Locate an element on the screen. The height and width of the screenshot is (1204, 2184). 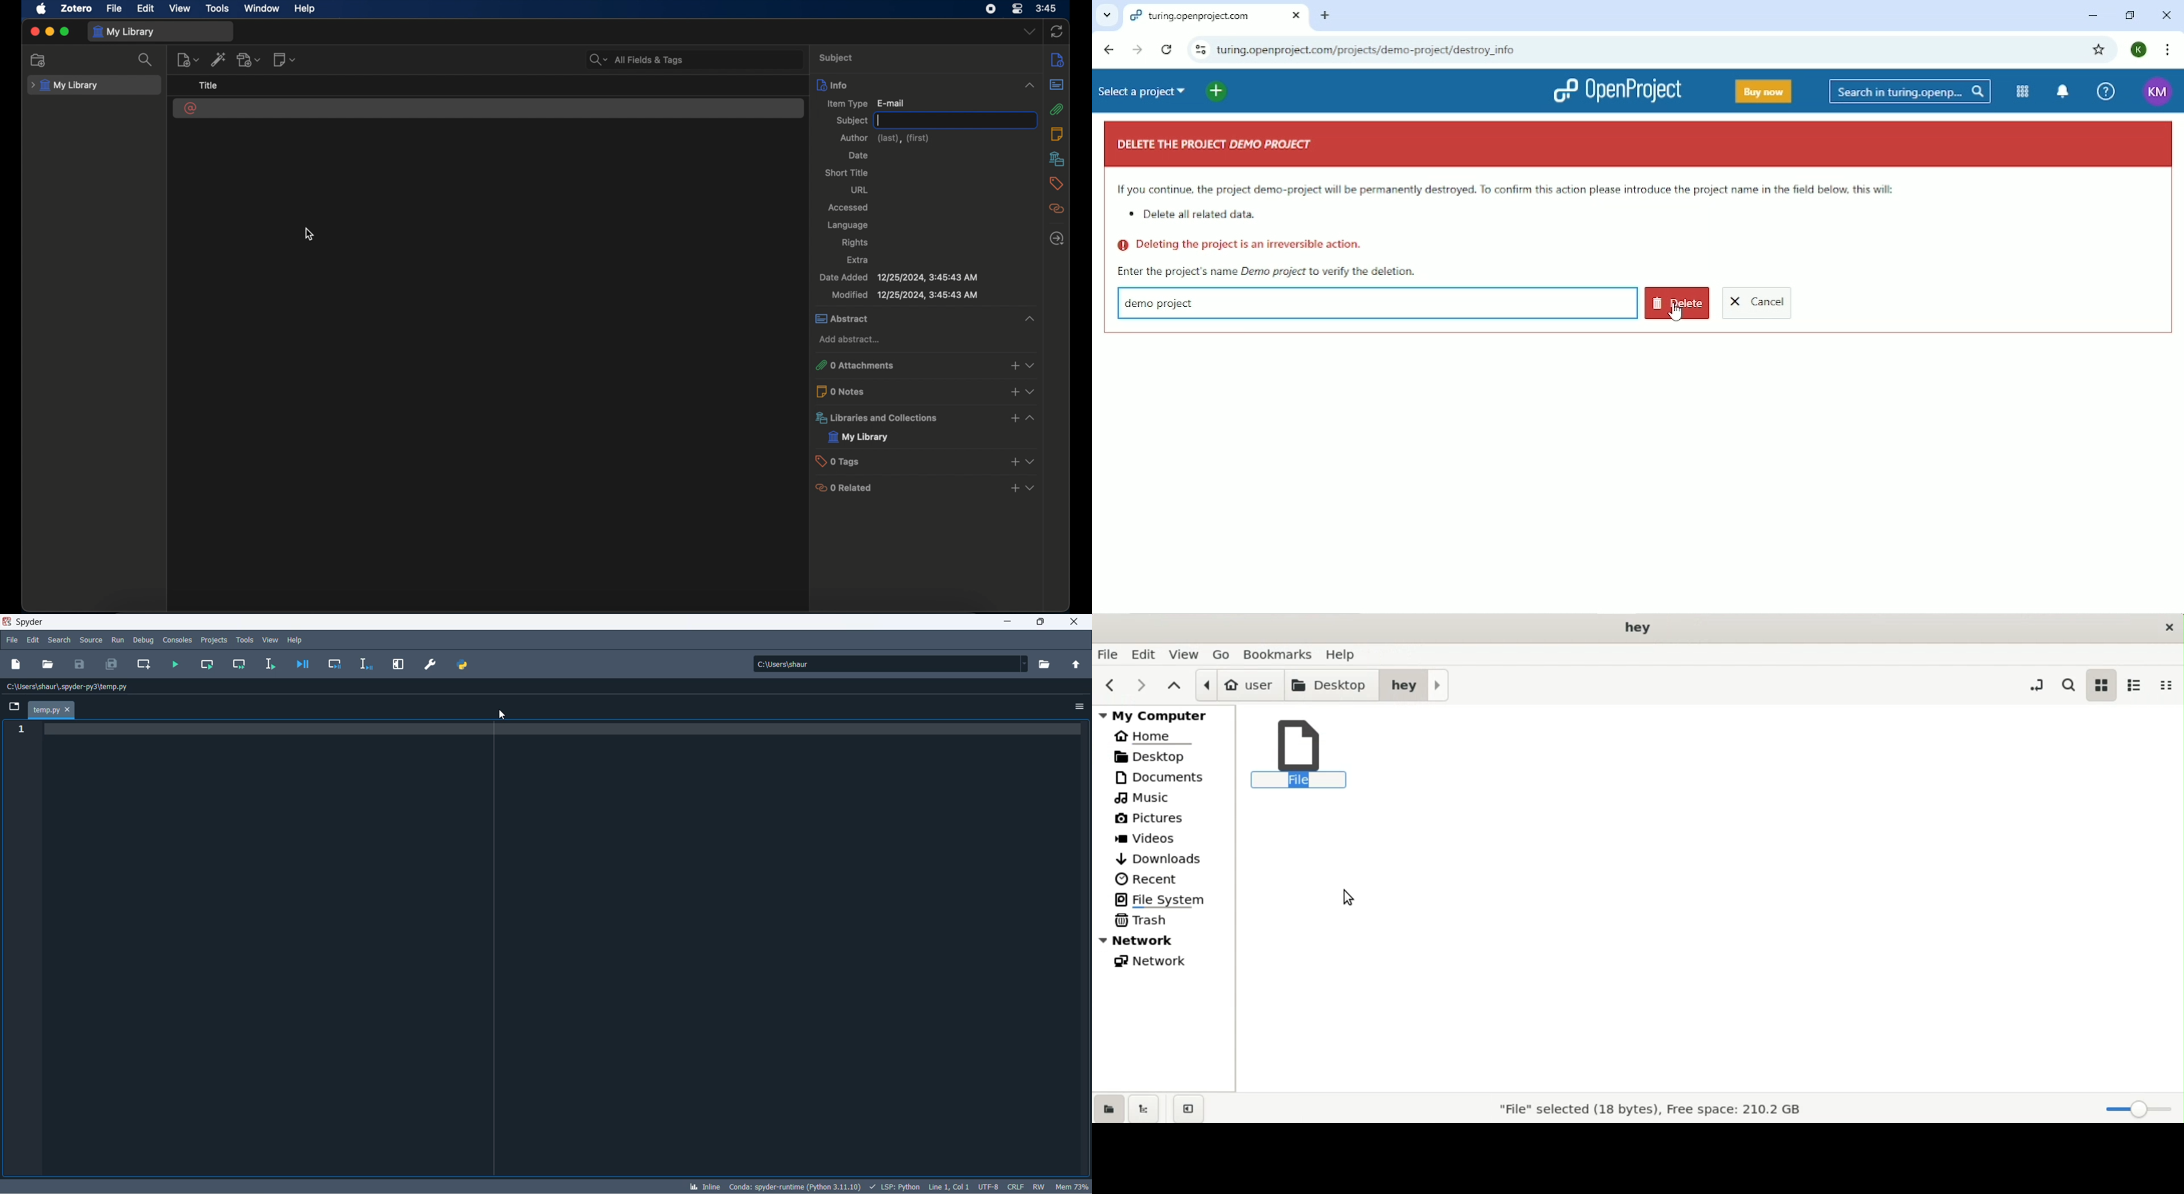
compact view is located at coordinates (2170, 685).